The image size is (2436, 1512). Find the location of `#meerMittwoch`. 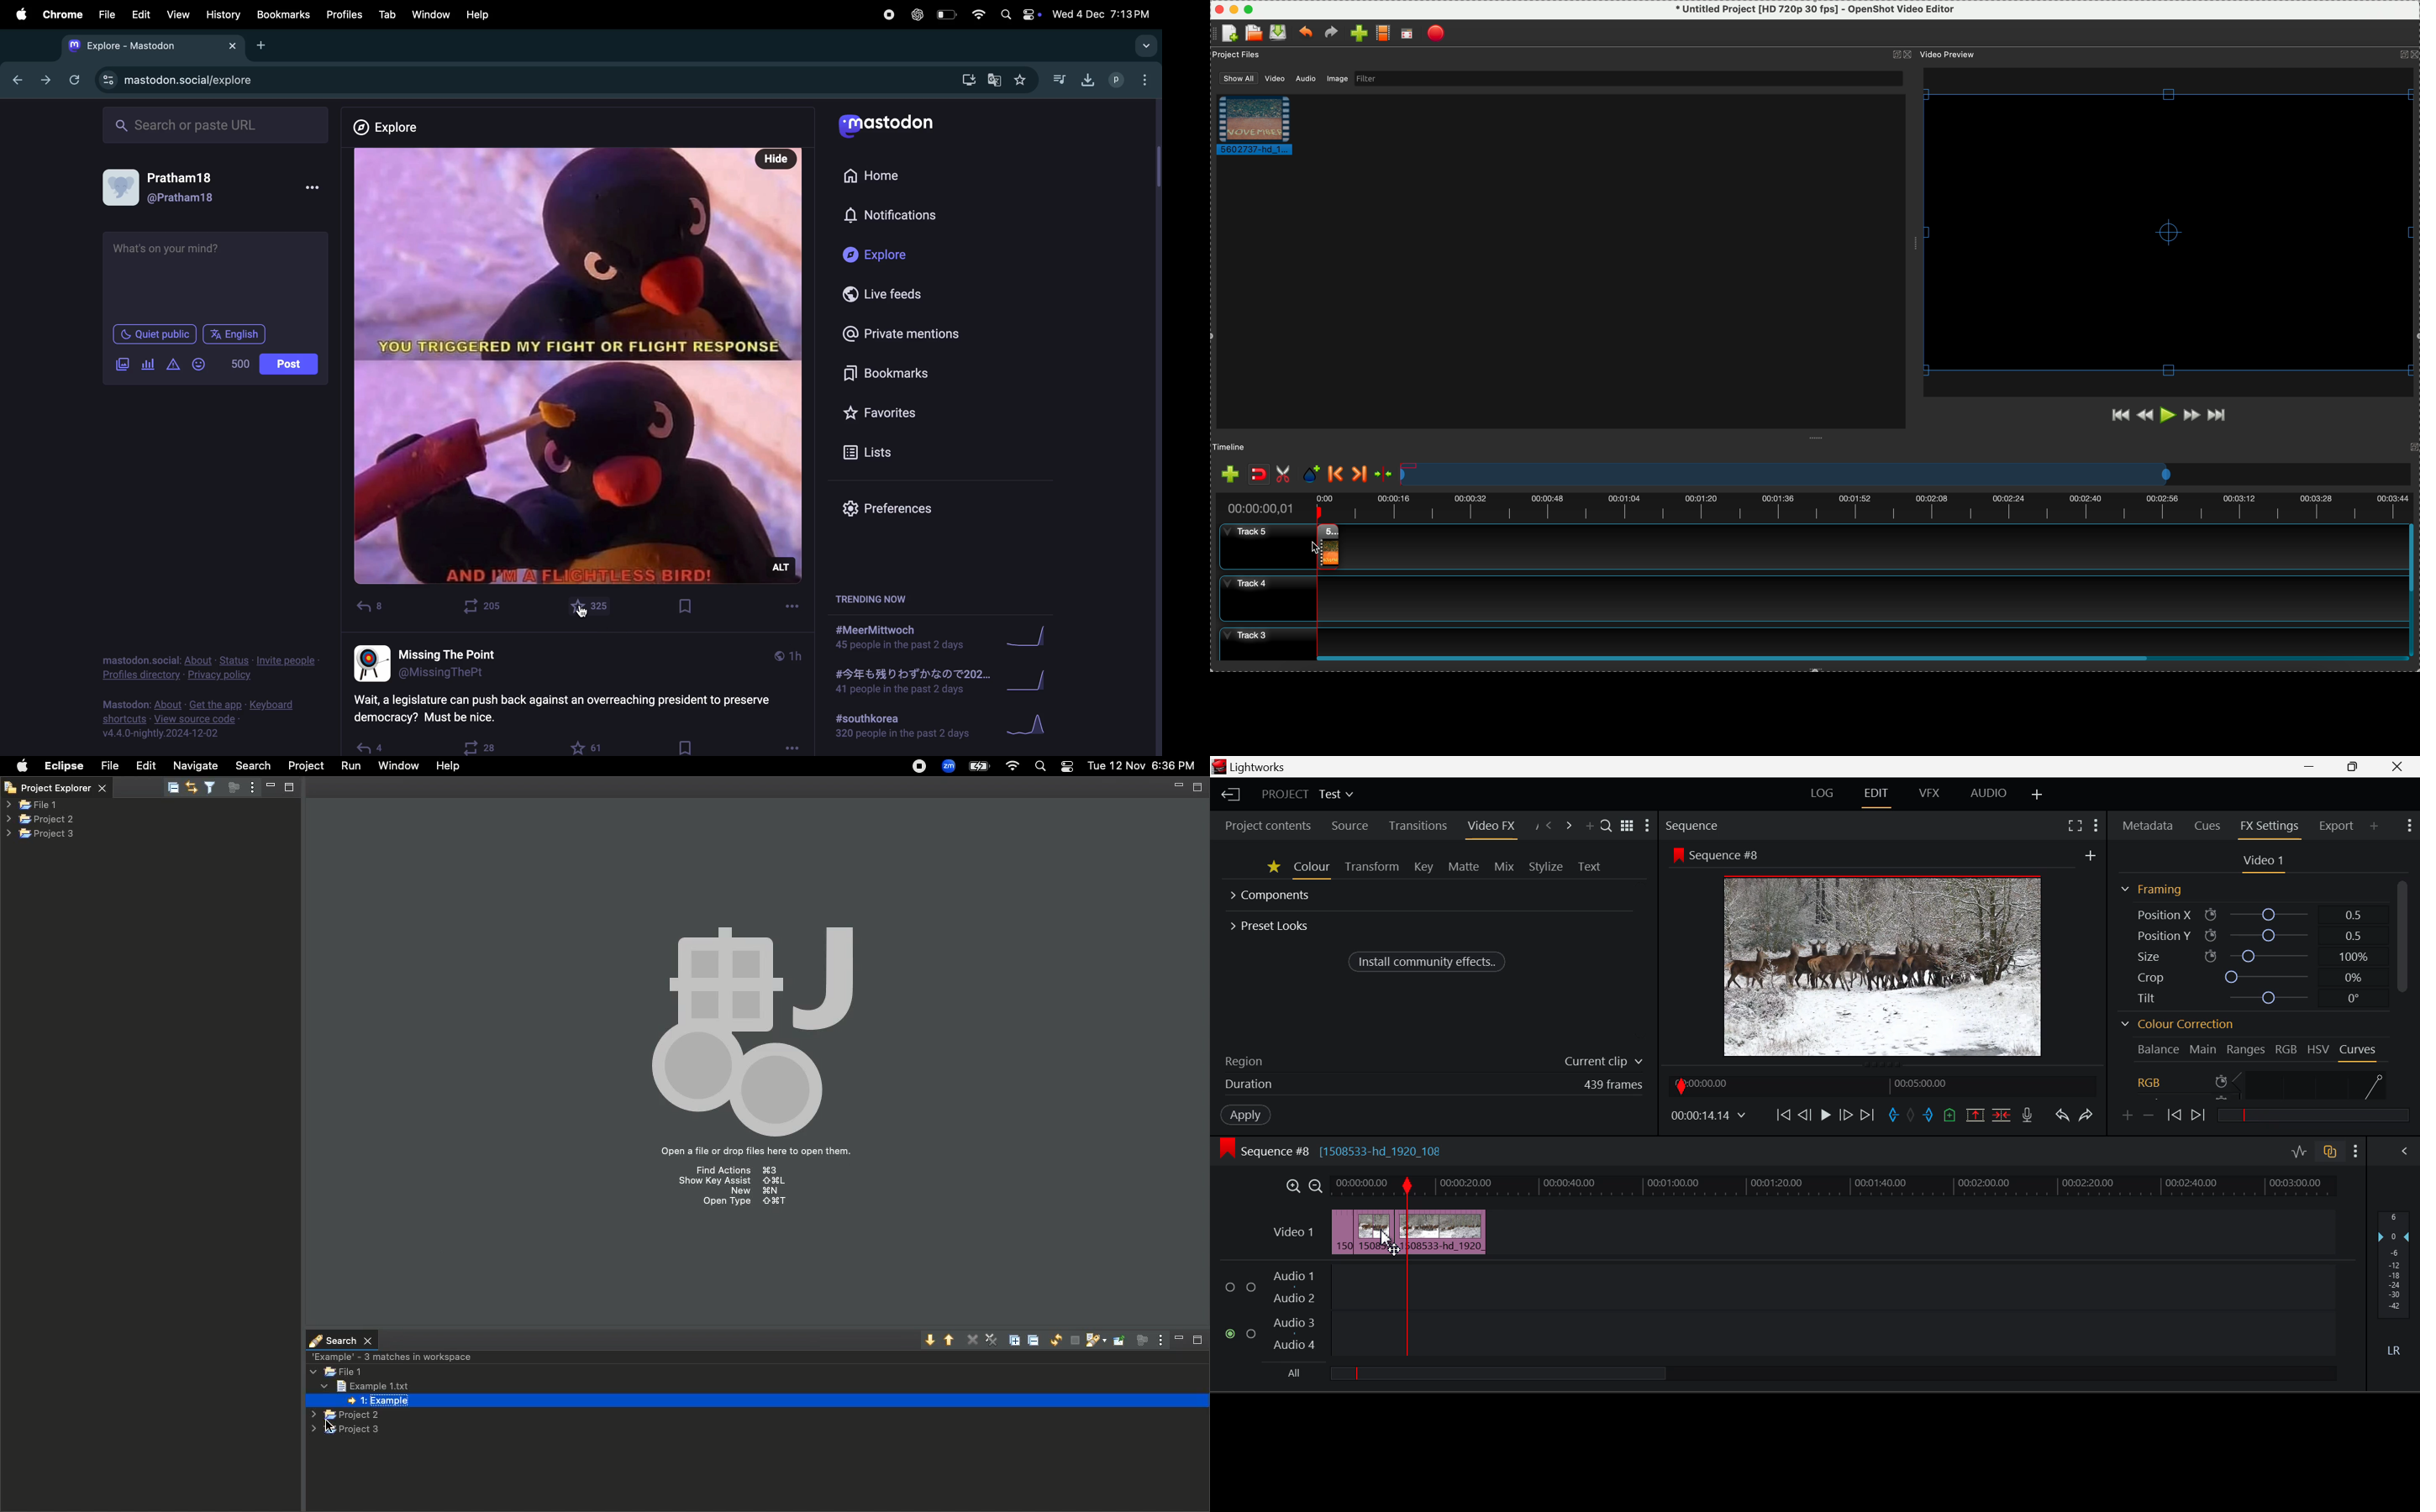

#meerMittwoch is located at coordinates (904, 638).